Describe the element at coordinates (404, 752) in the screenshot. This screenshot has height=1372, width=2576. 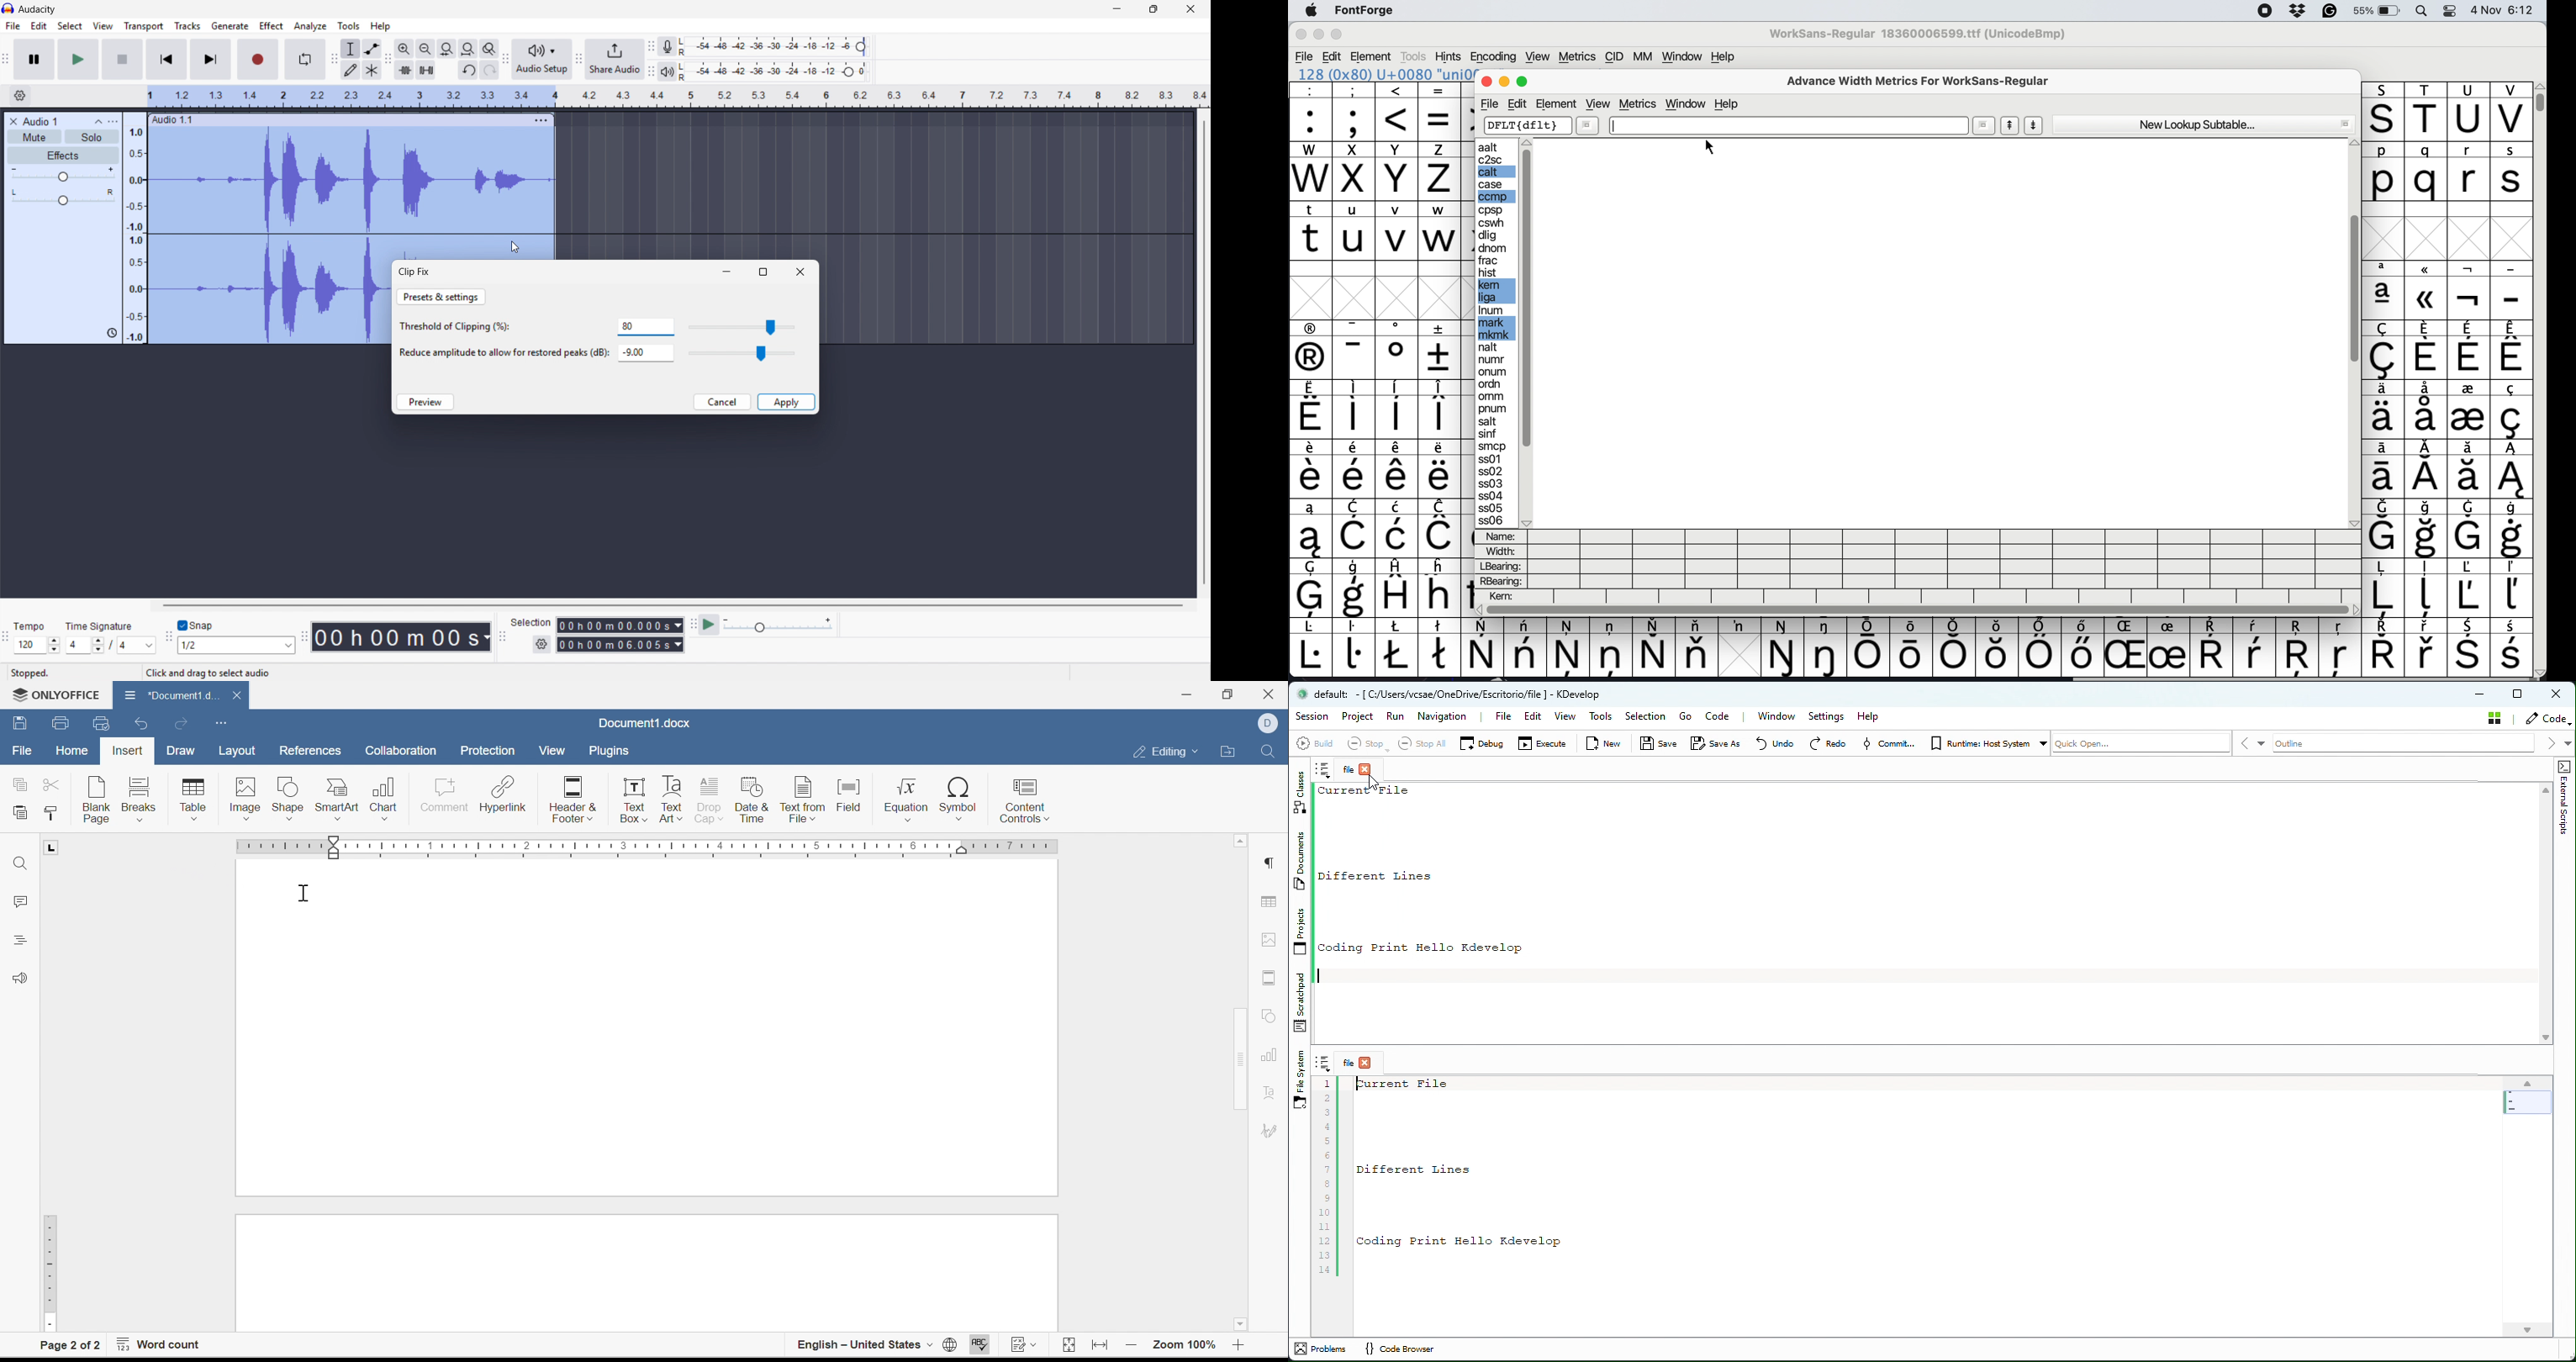
I see `Collaboration` at that location.